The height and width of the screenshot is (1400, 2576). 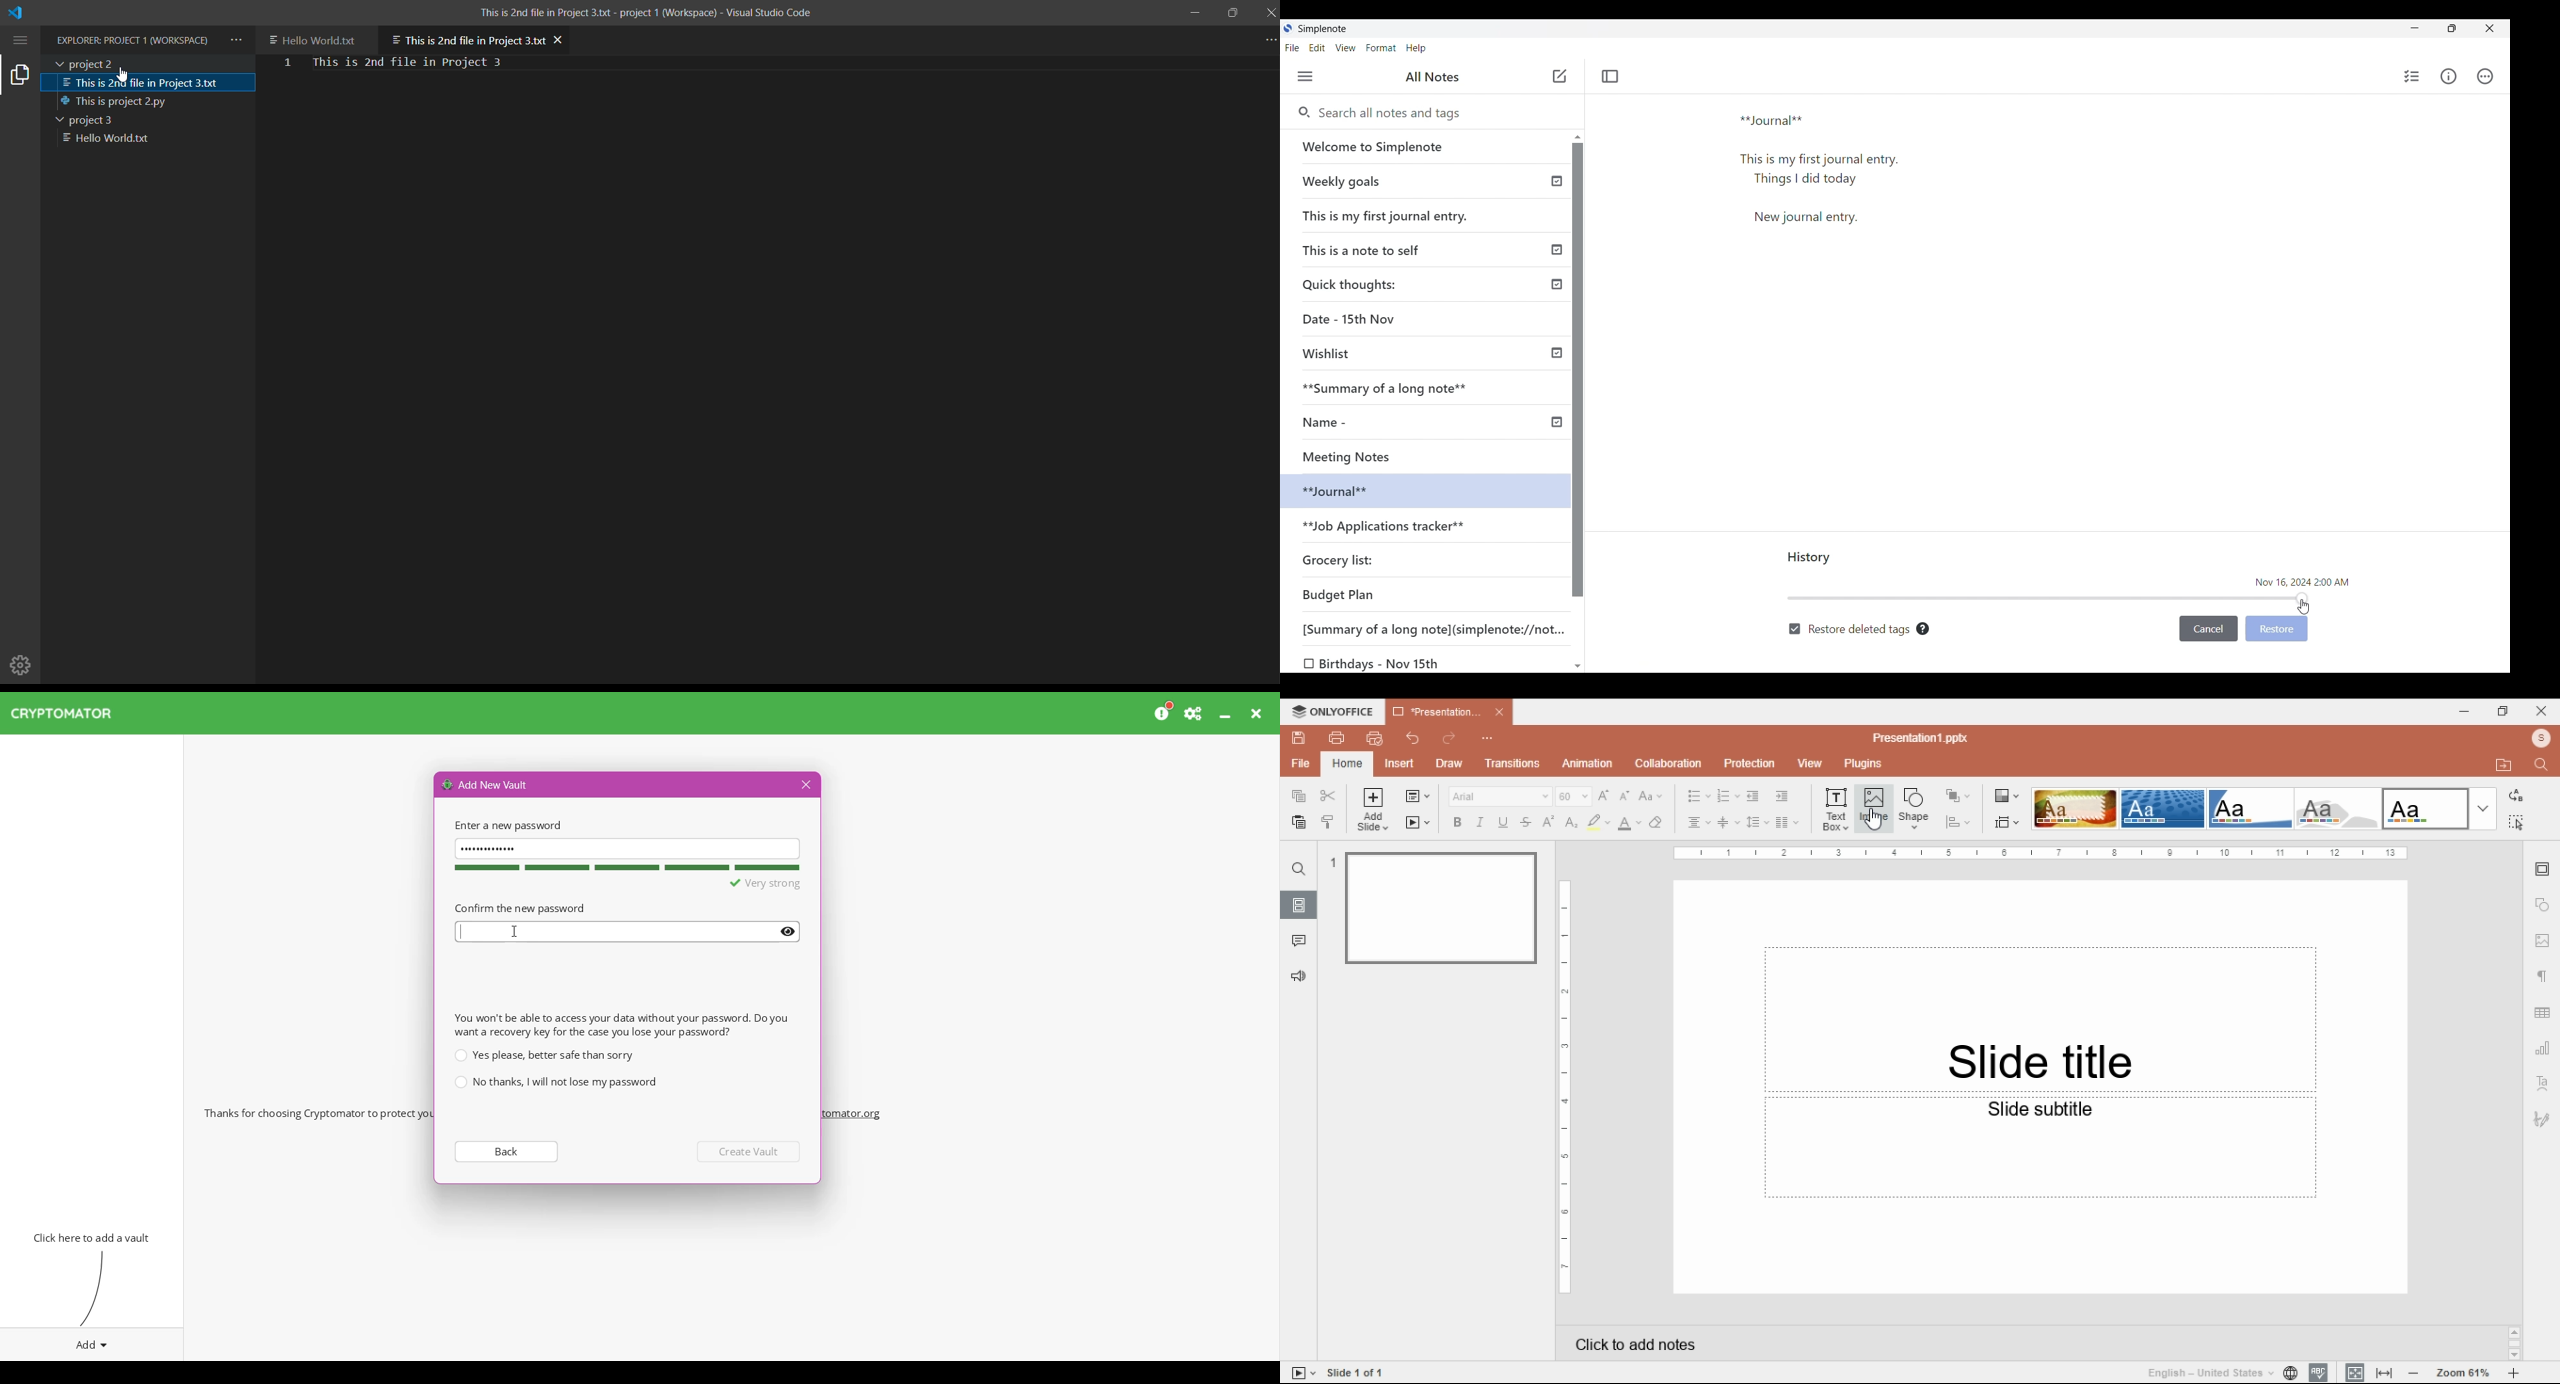 What do you see at coordinates (1366, 249) in the screenshot?
I see `This is a note to self` at bounding box center [1366, 249].